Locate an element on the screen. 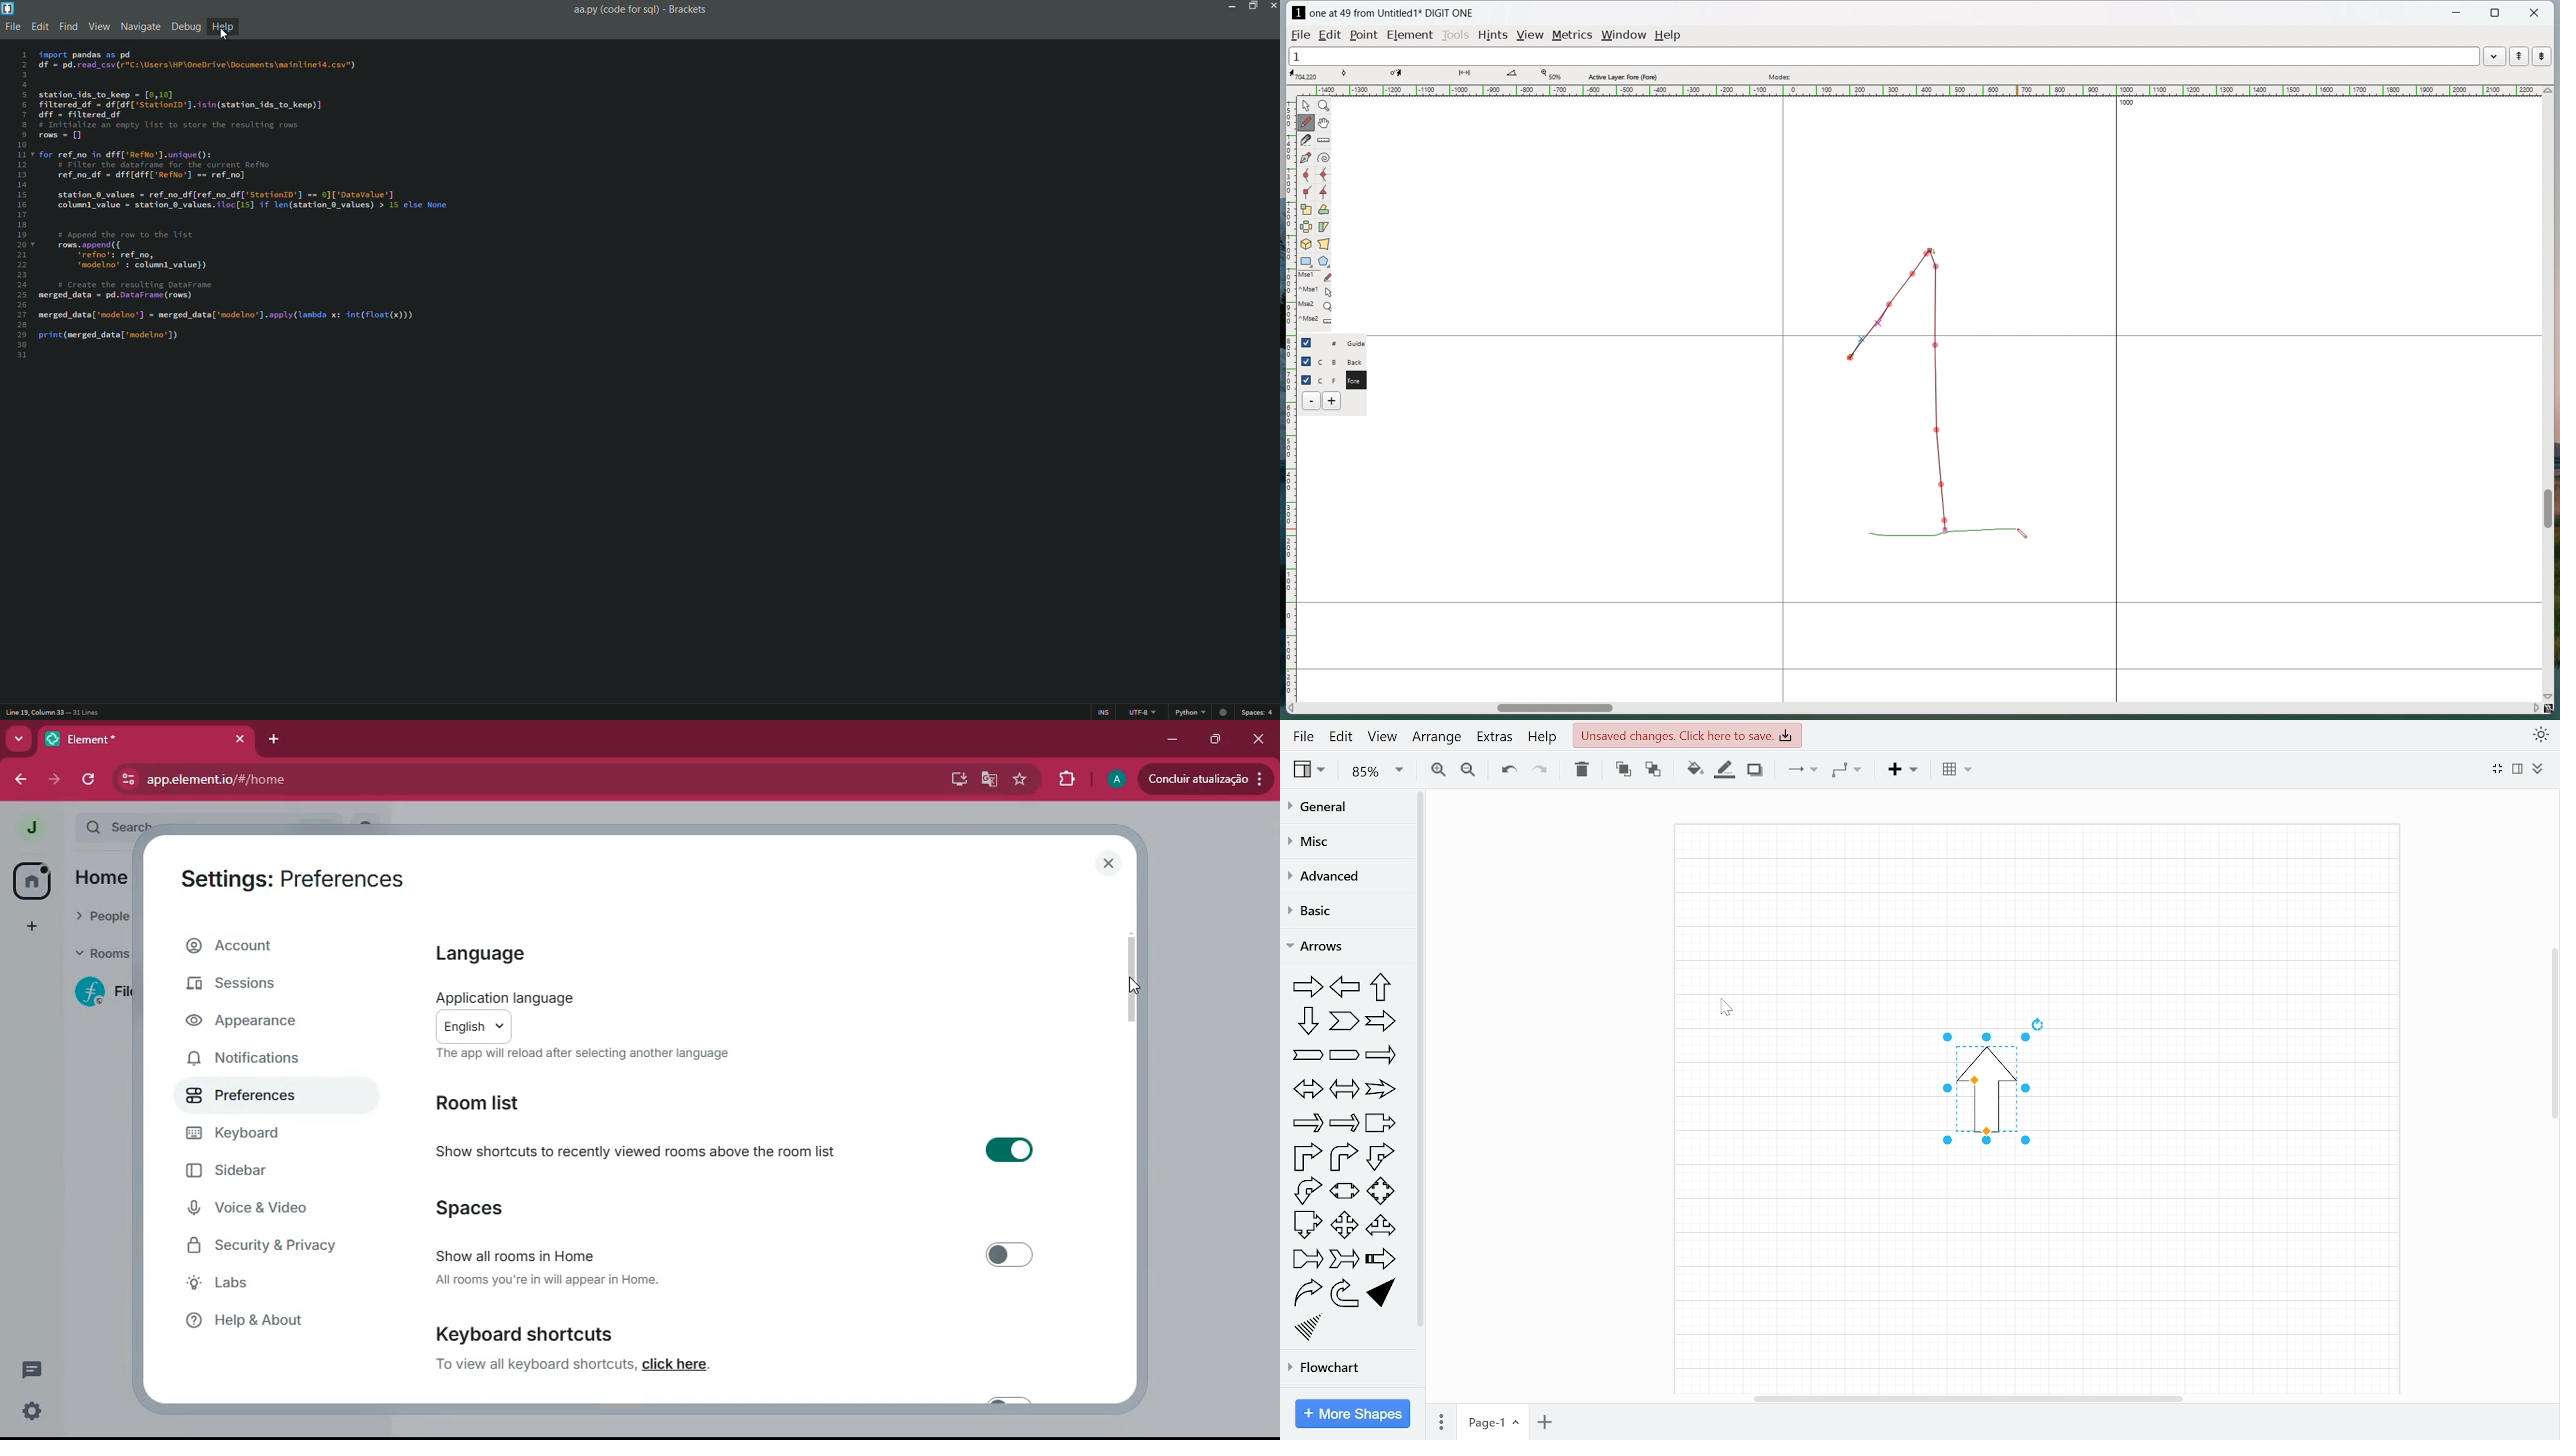  1000 is located at coordinates (2133, 104).